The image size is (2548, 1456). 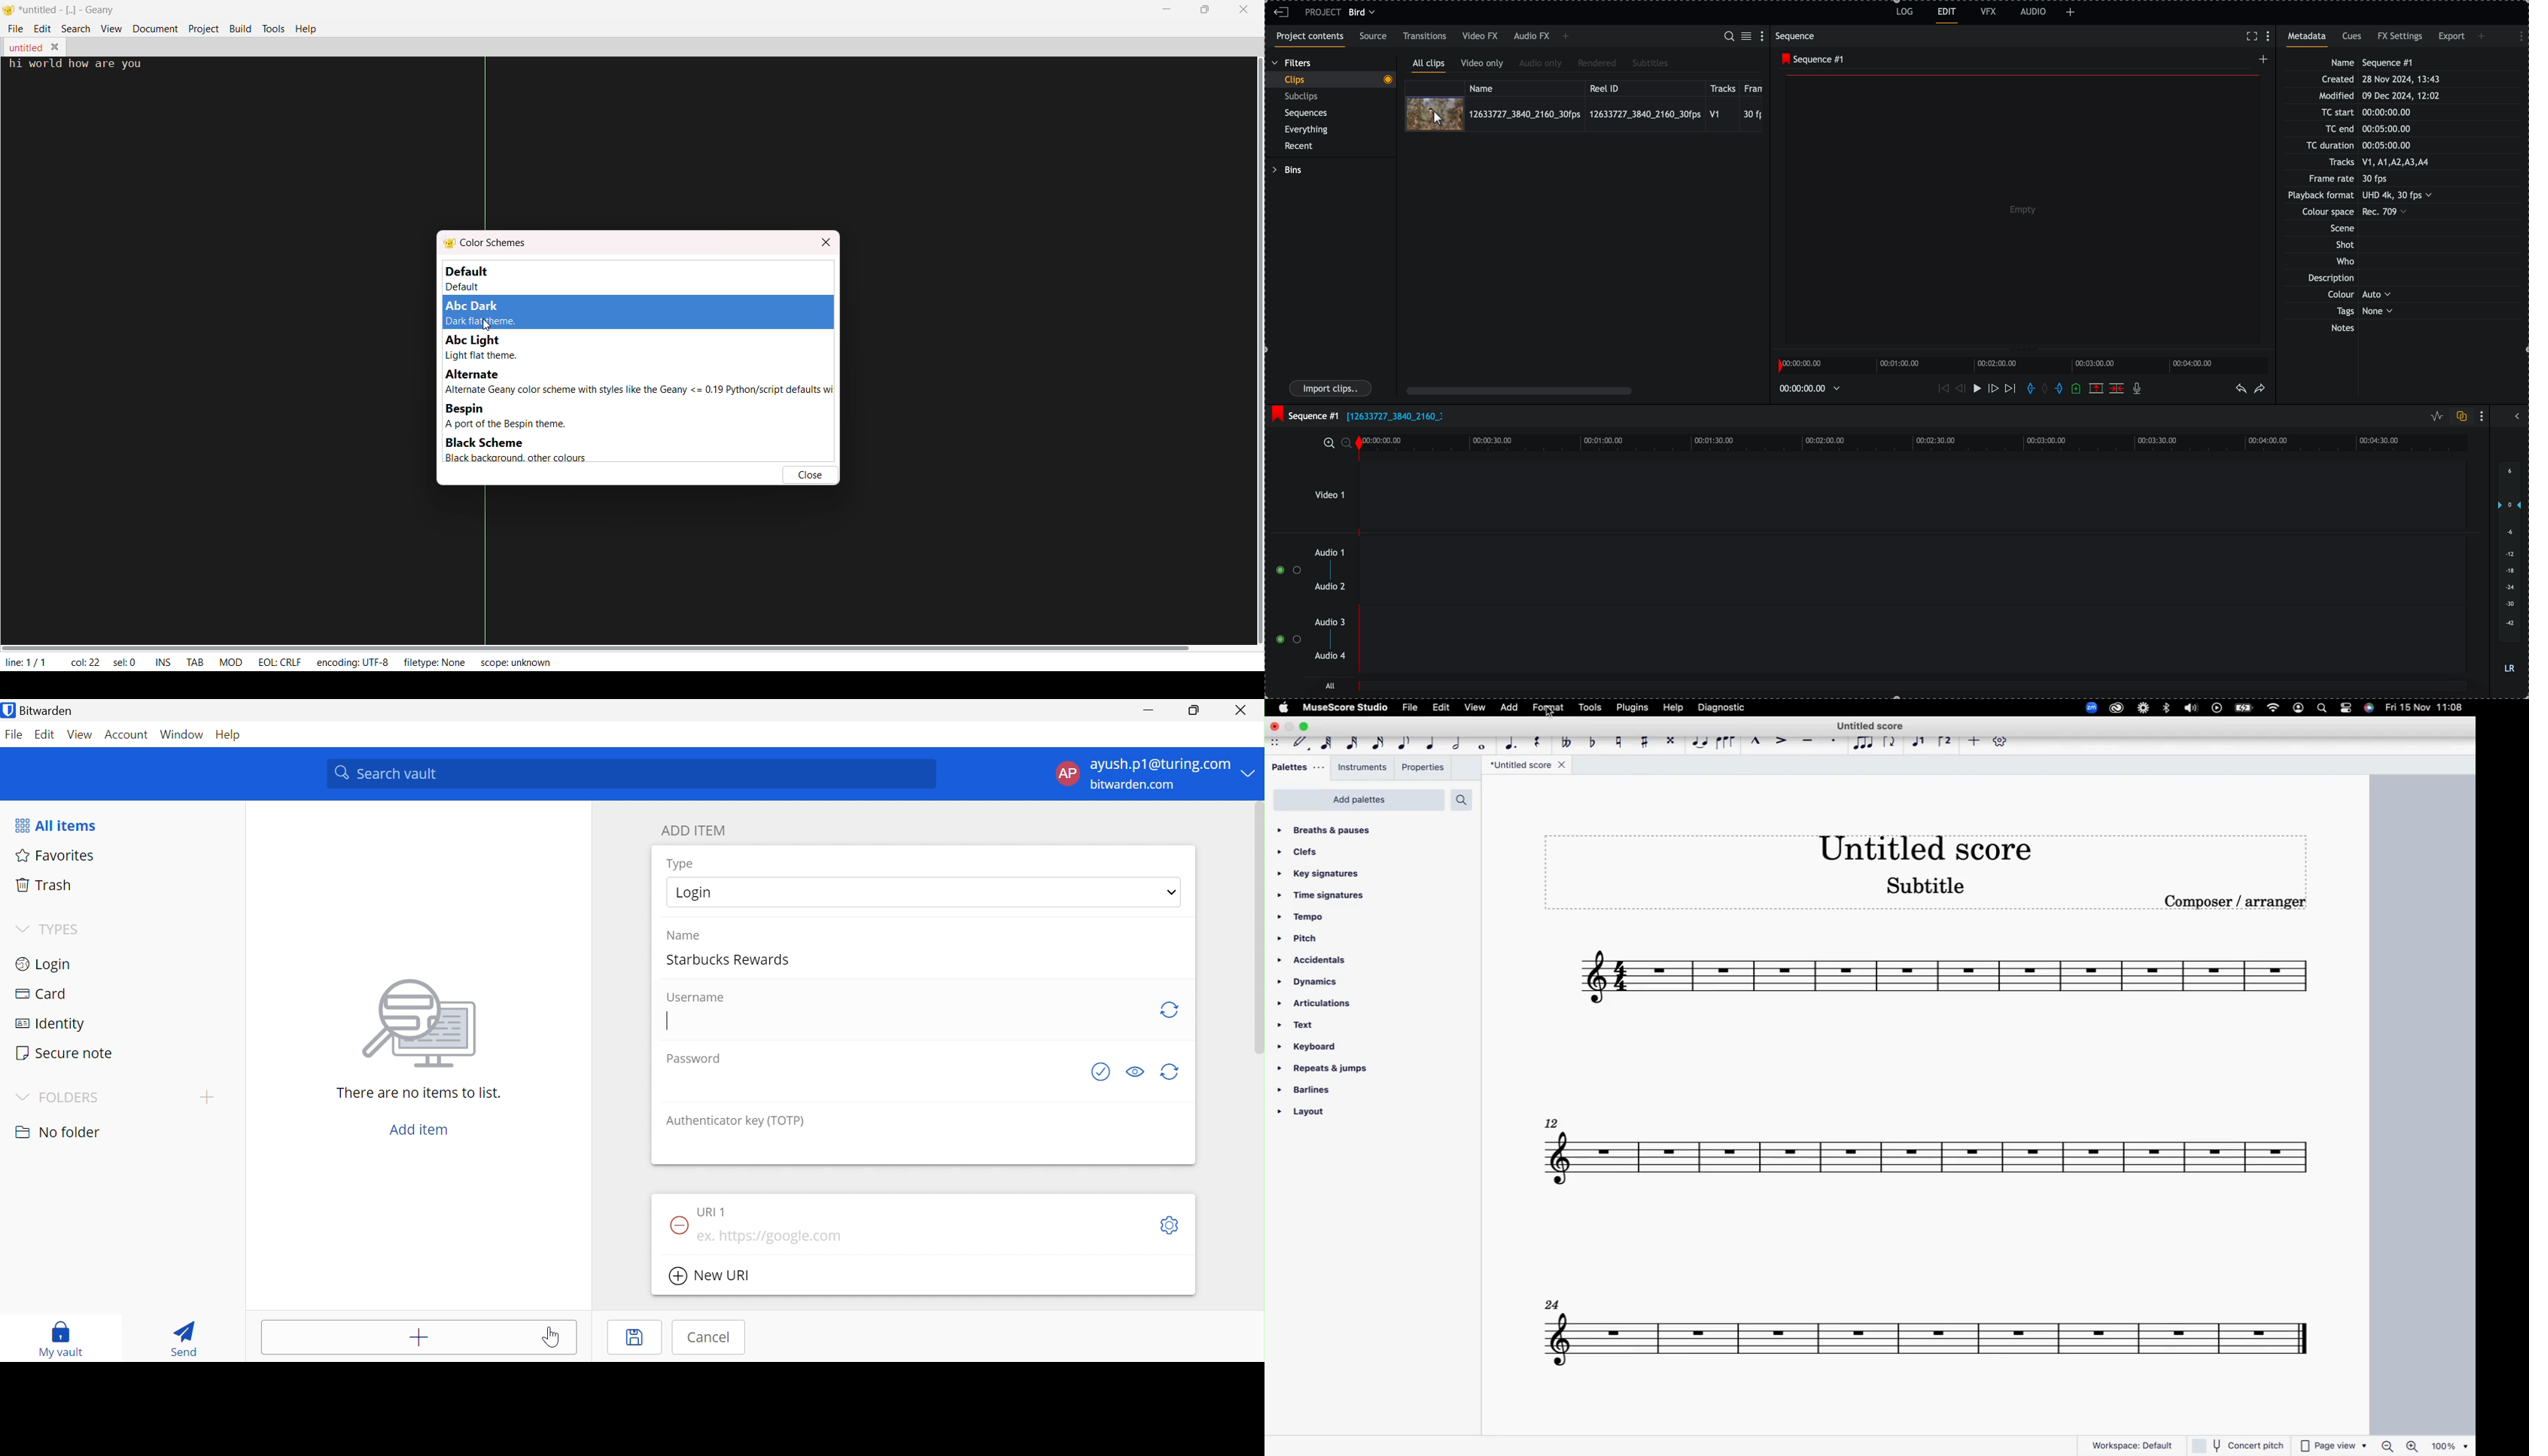 What do you see at coordinates (1989, 11) in the screenshot?
I see `VFX` at bounding box center [1989, 11].